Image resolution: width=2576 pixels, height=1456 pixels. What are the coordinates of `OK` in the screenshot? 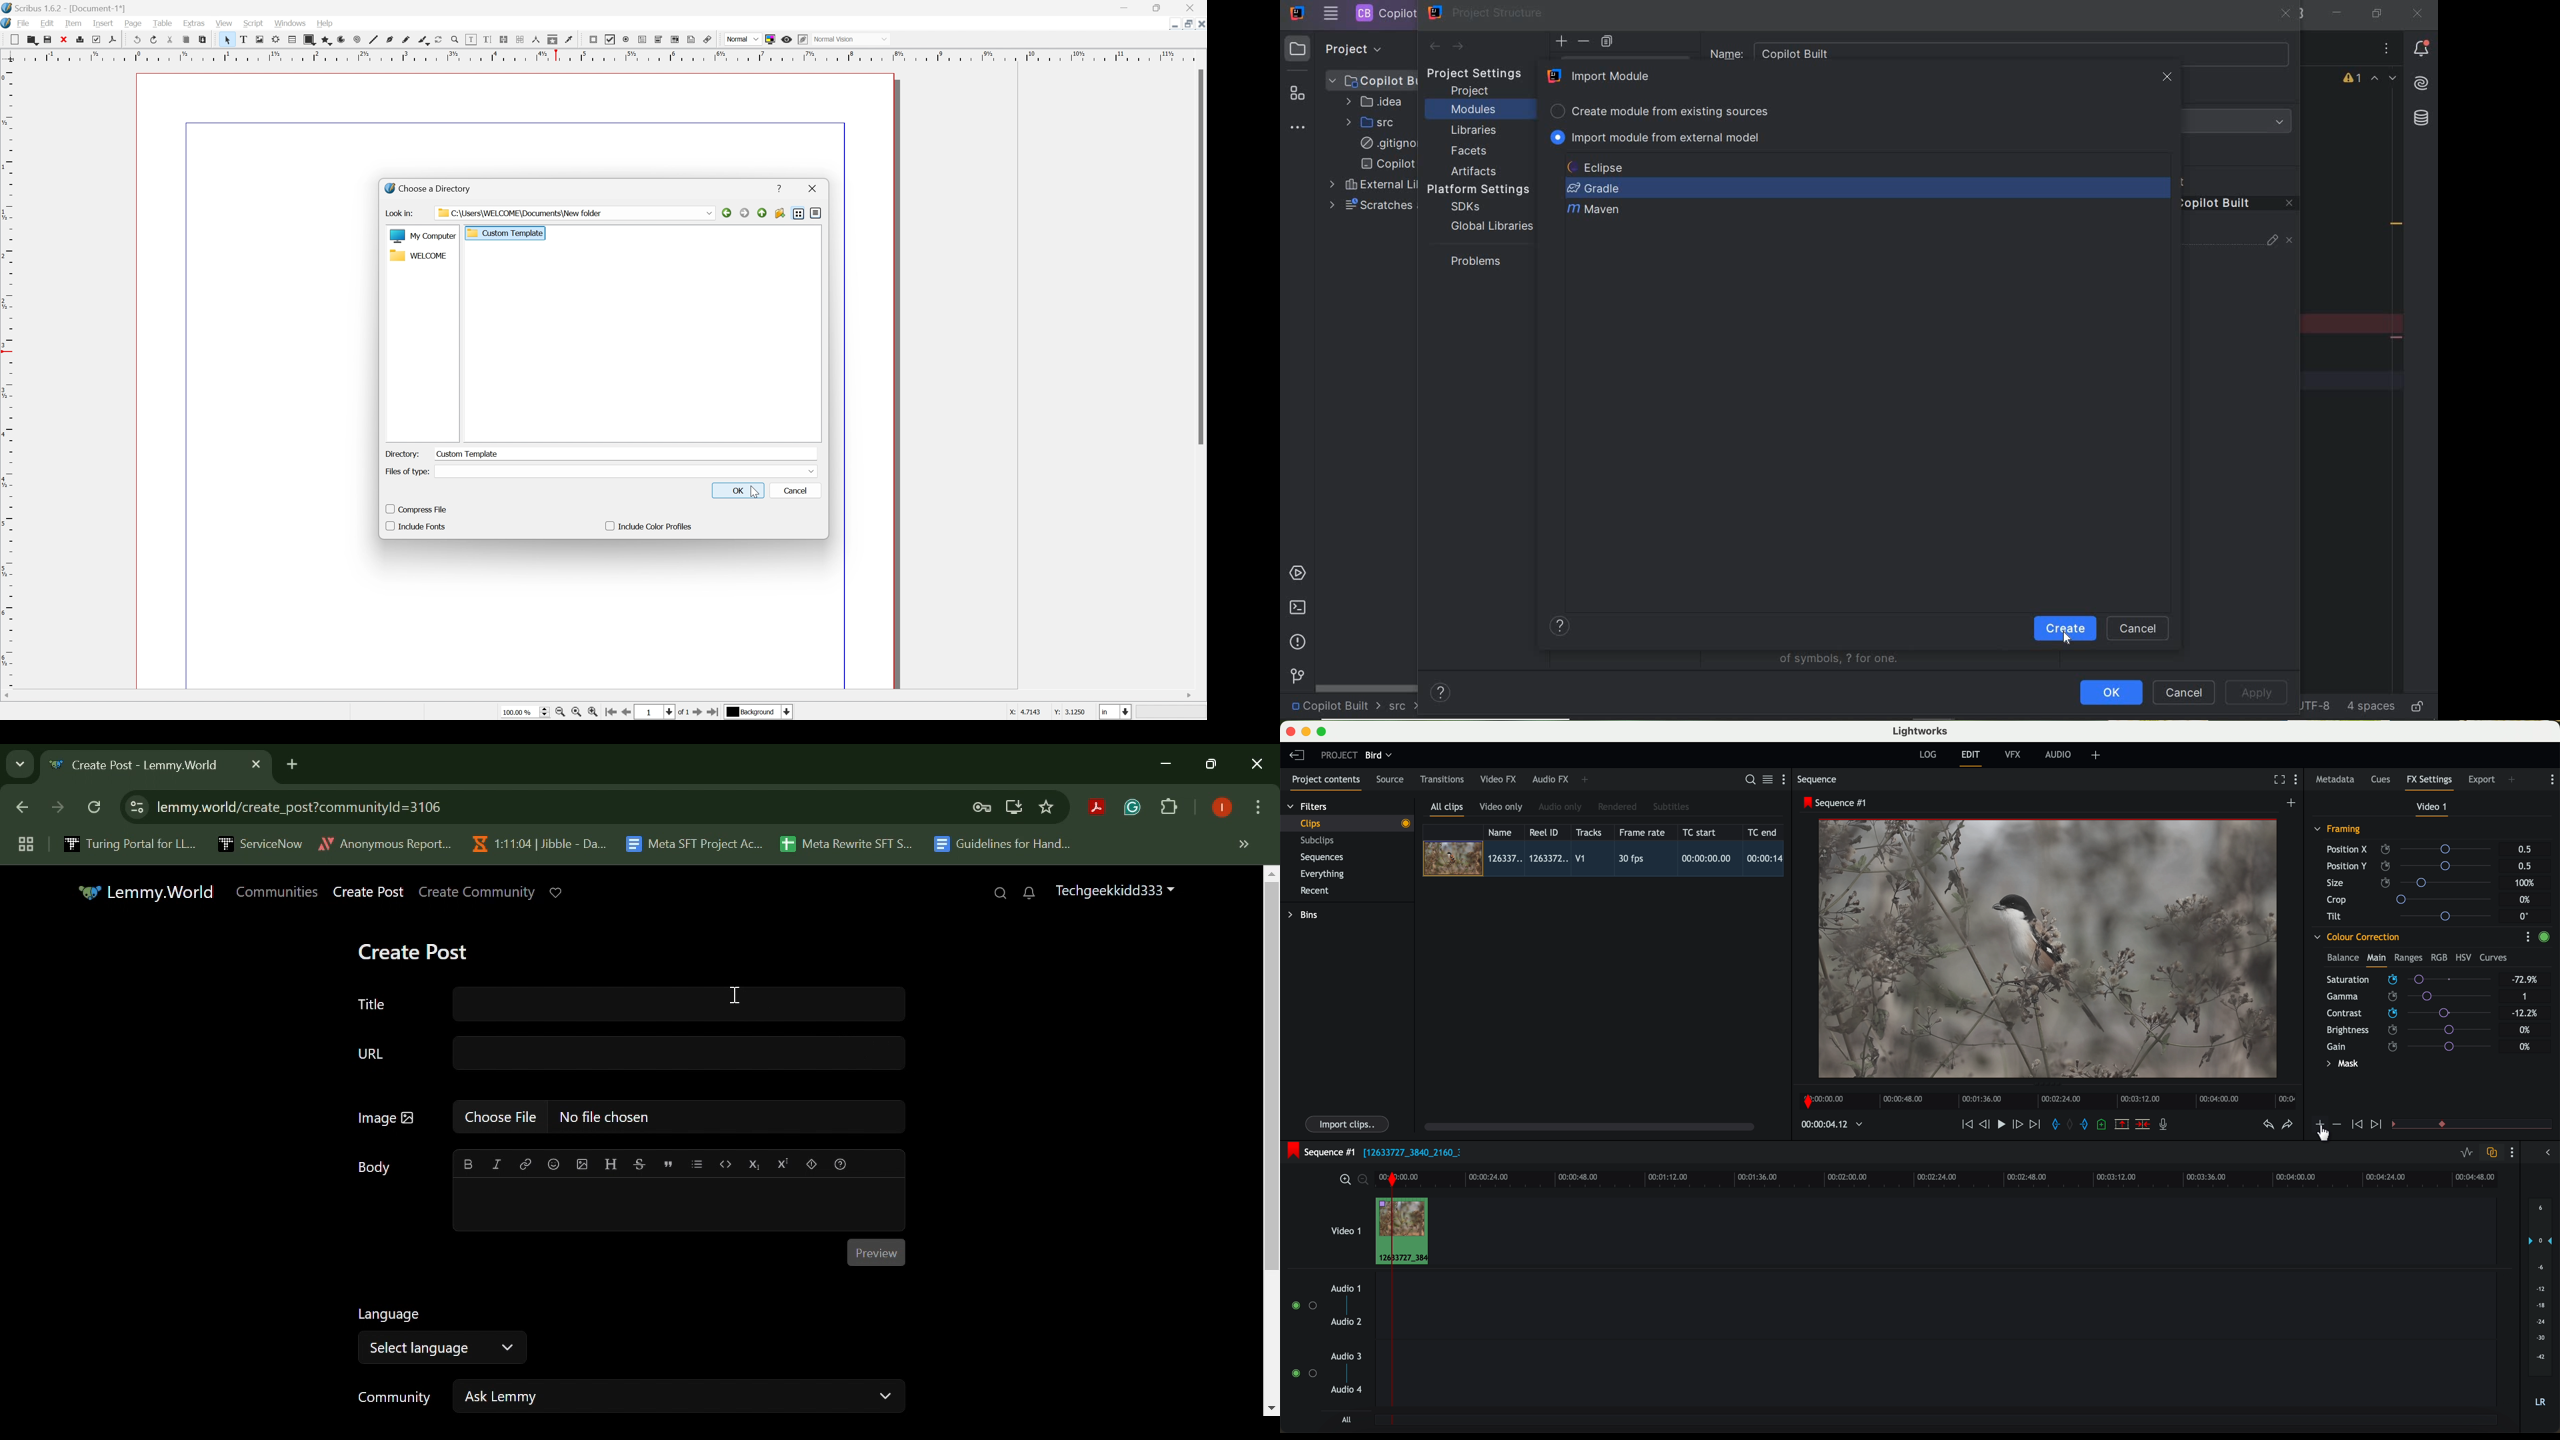 It's located at (741, 491).